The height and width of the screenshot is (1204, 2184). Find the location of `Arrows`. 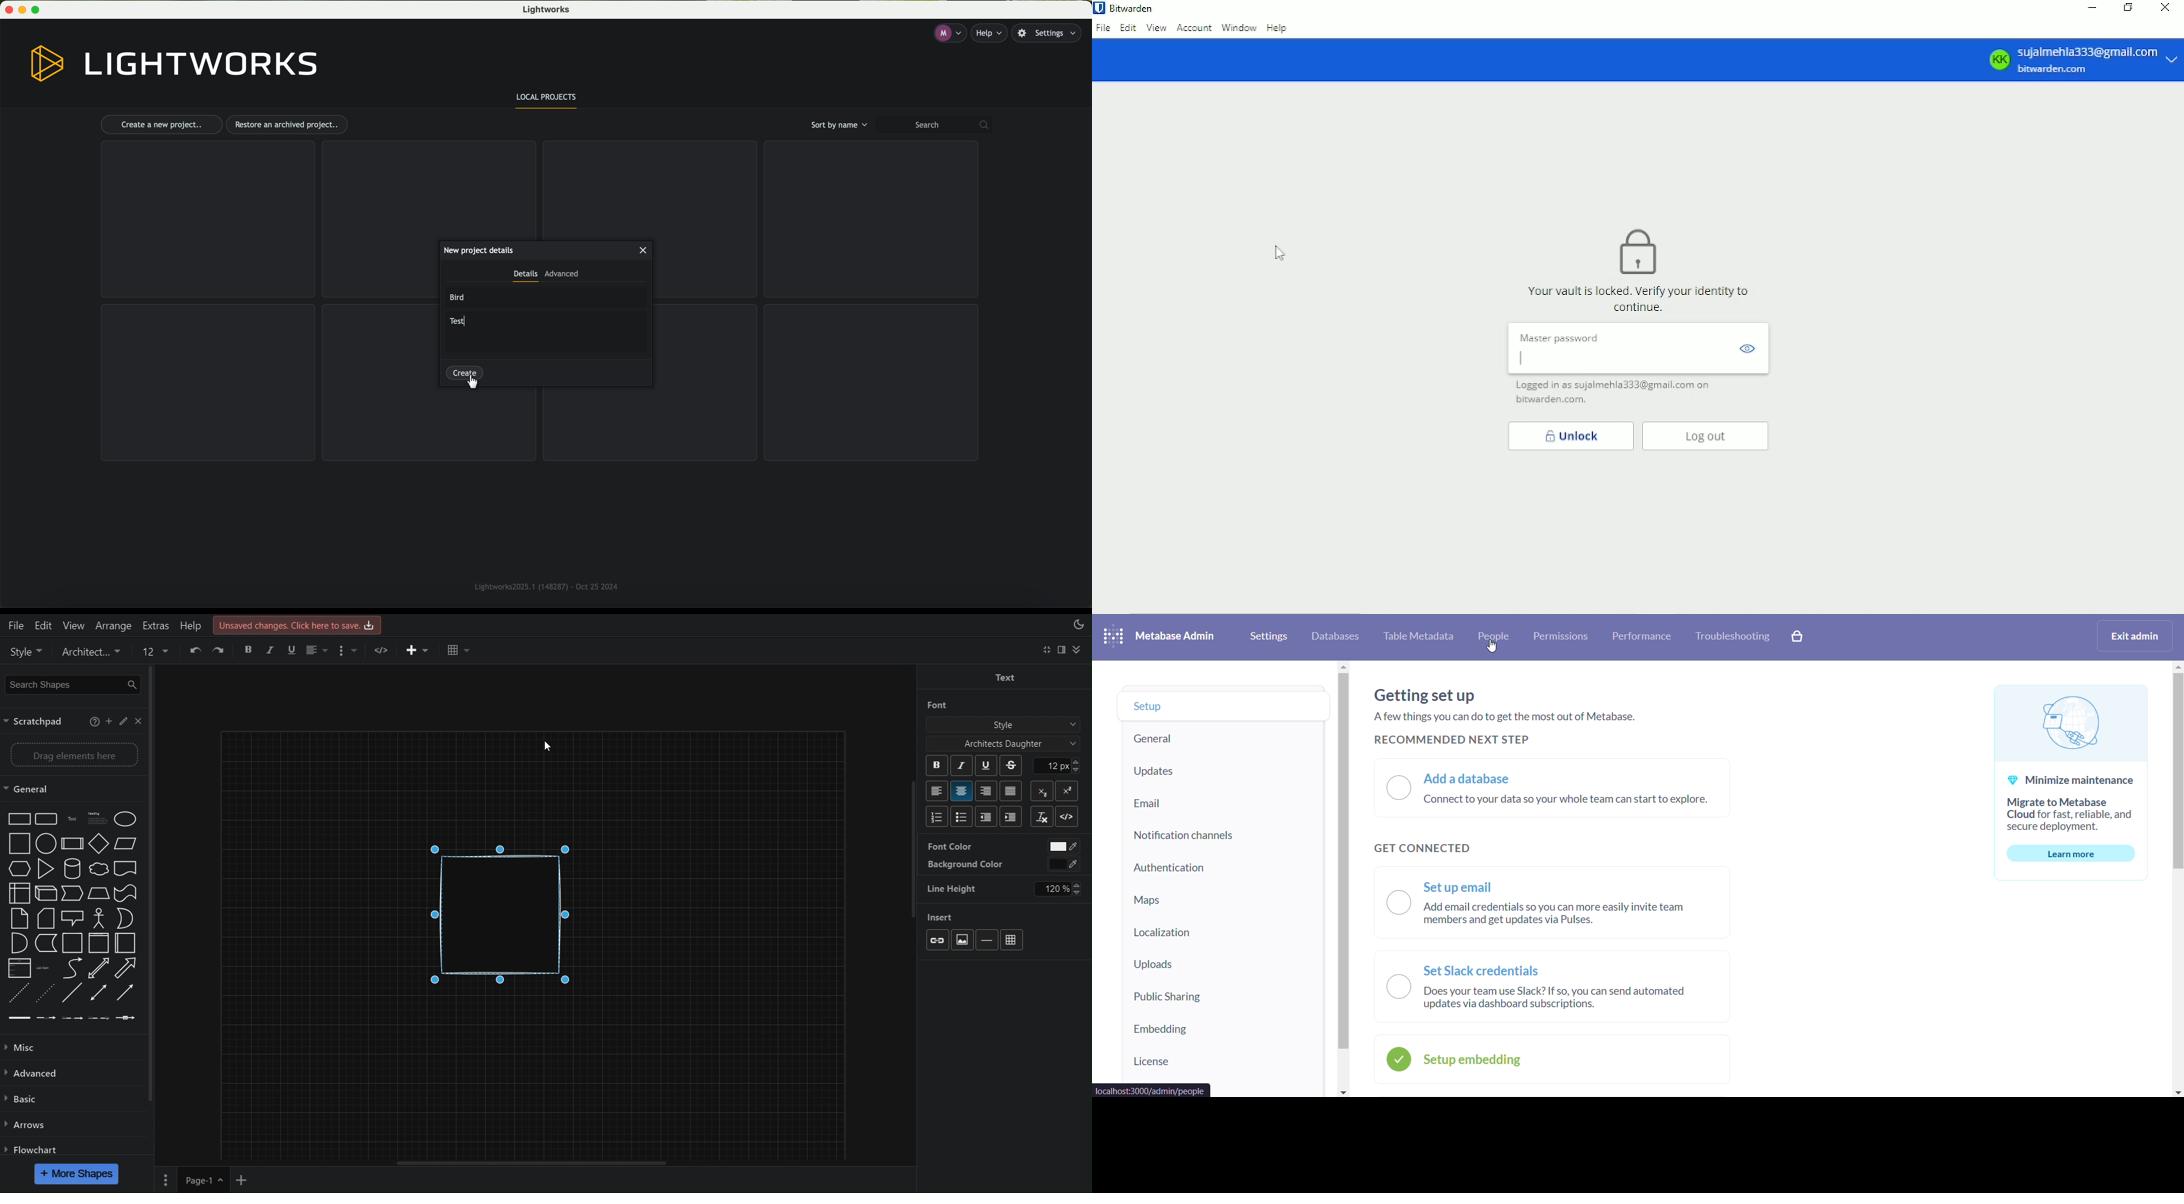

Arrows is located at coordinates (25, 1125).